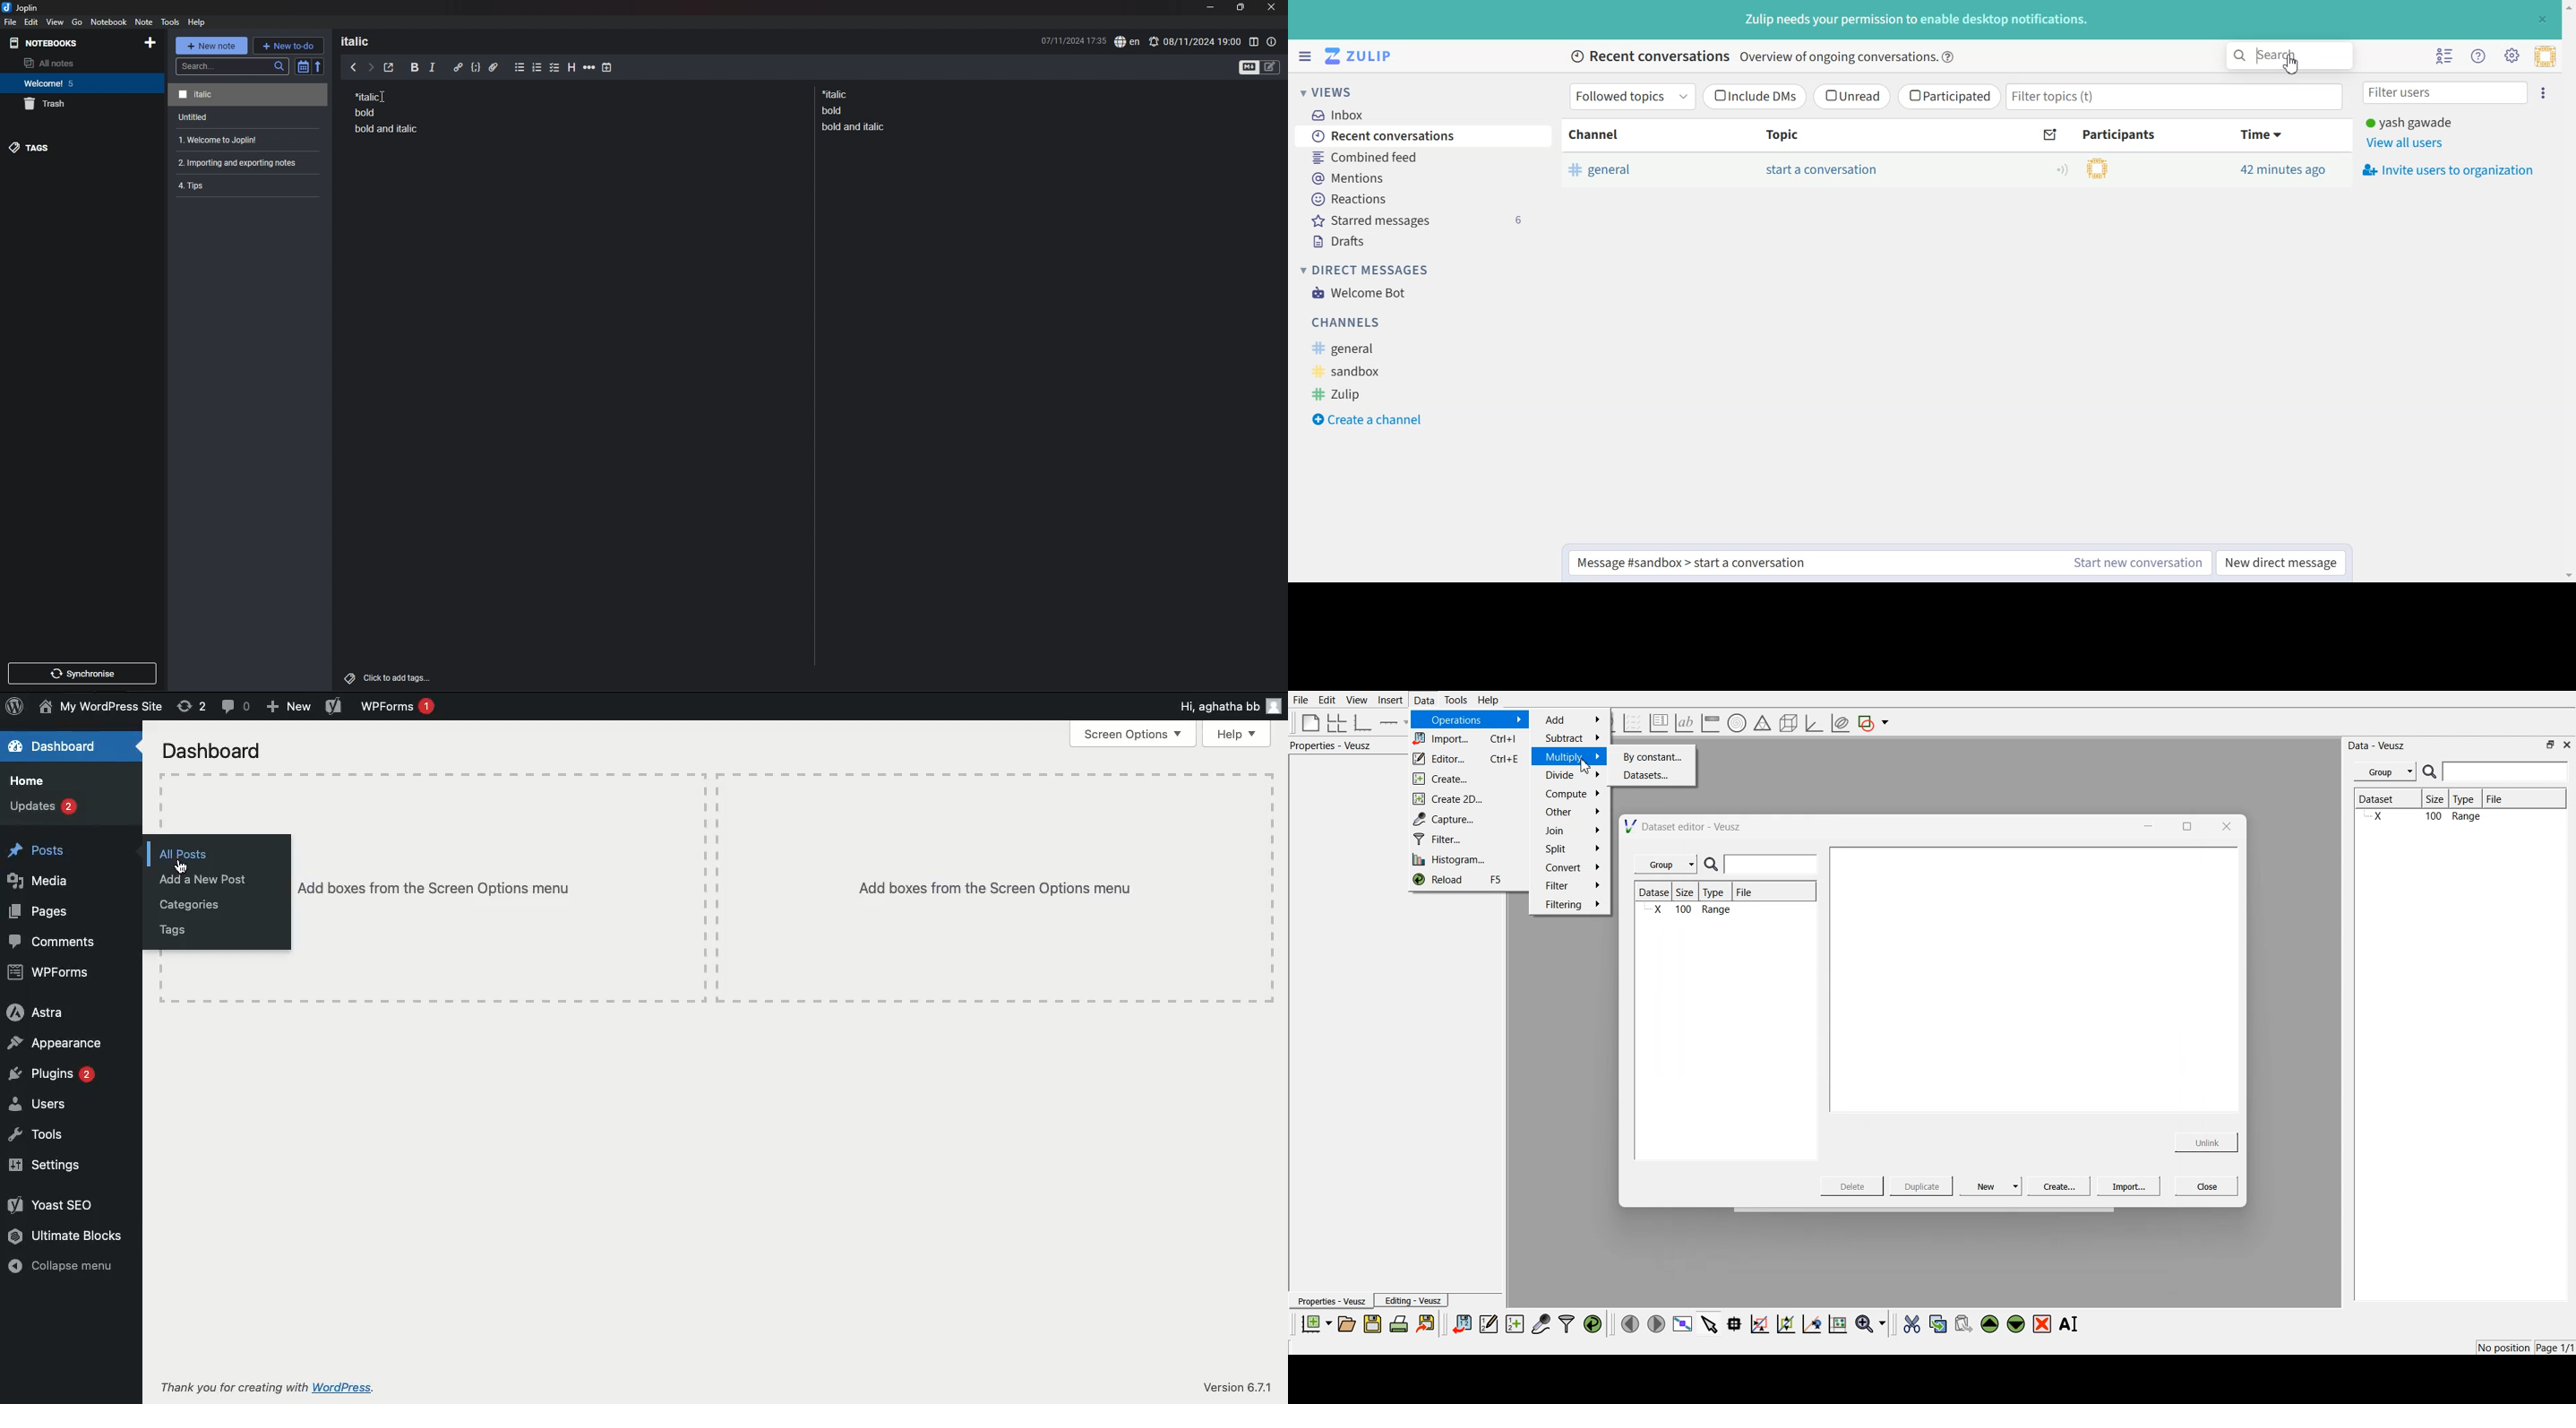 The image size is (2576, 1428). Describe the element at coordinates (1364, 56) in the screenshot. I see `Go to Home View` at that location.